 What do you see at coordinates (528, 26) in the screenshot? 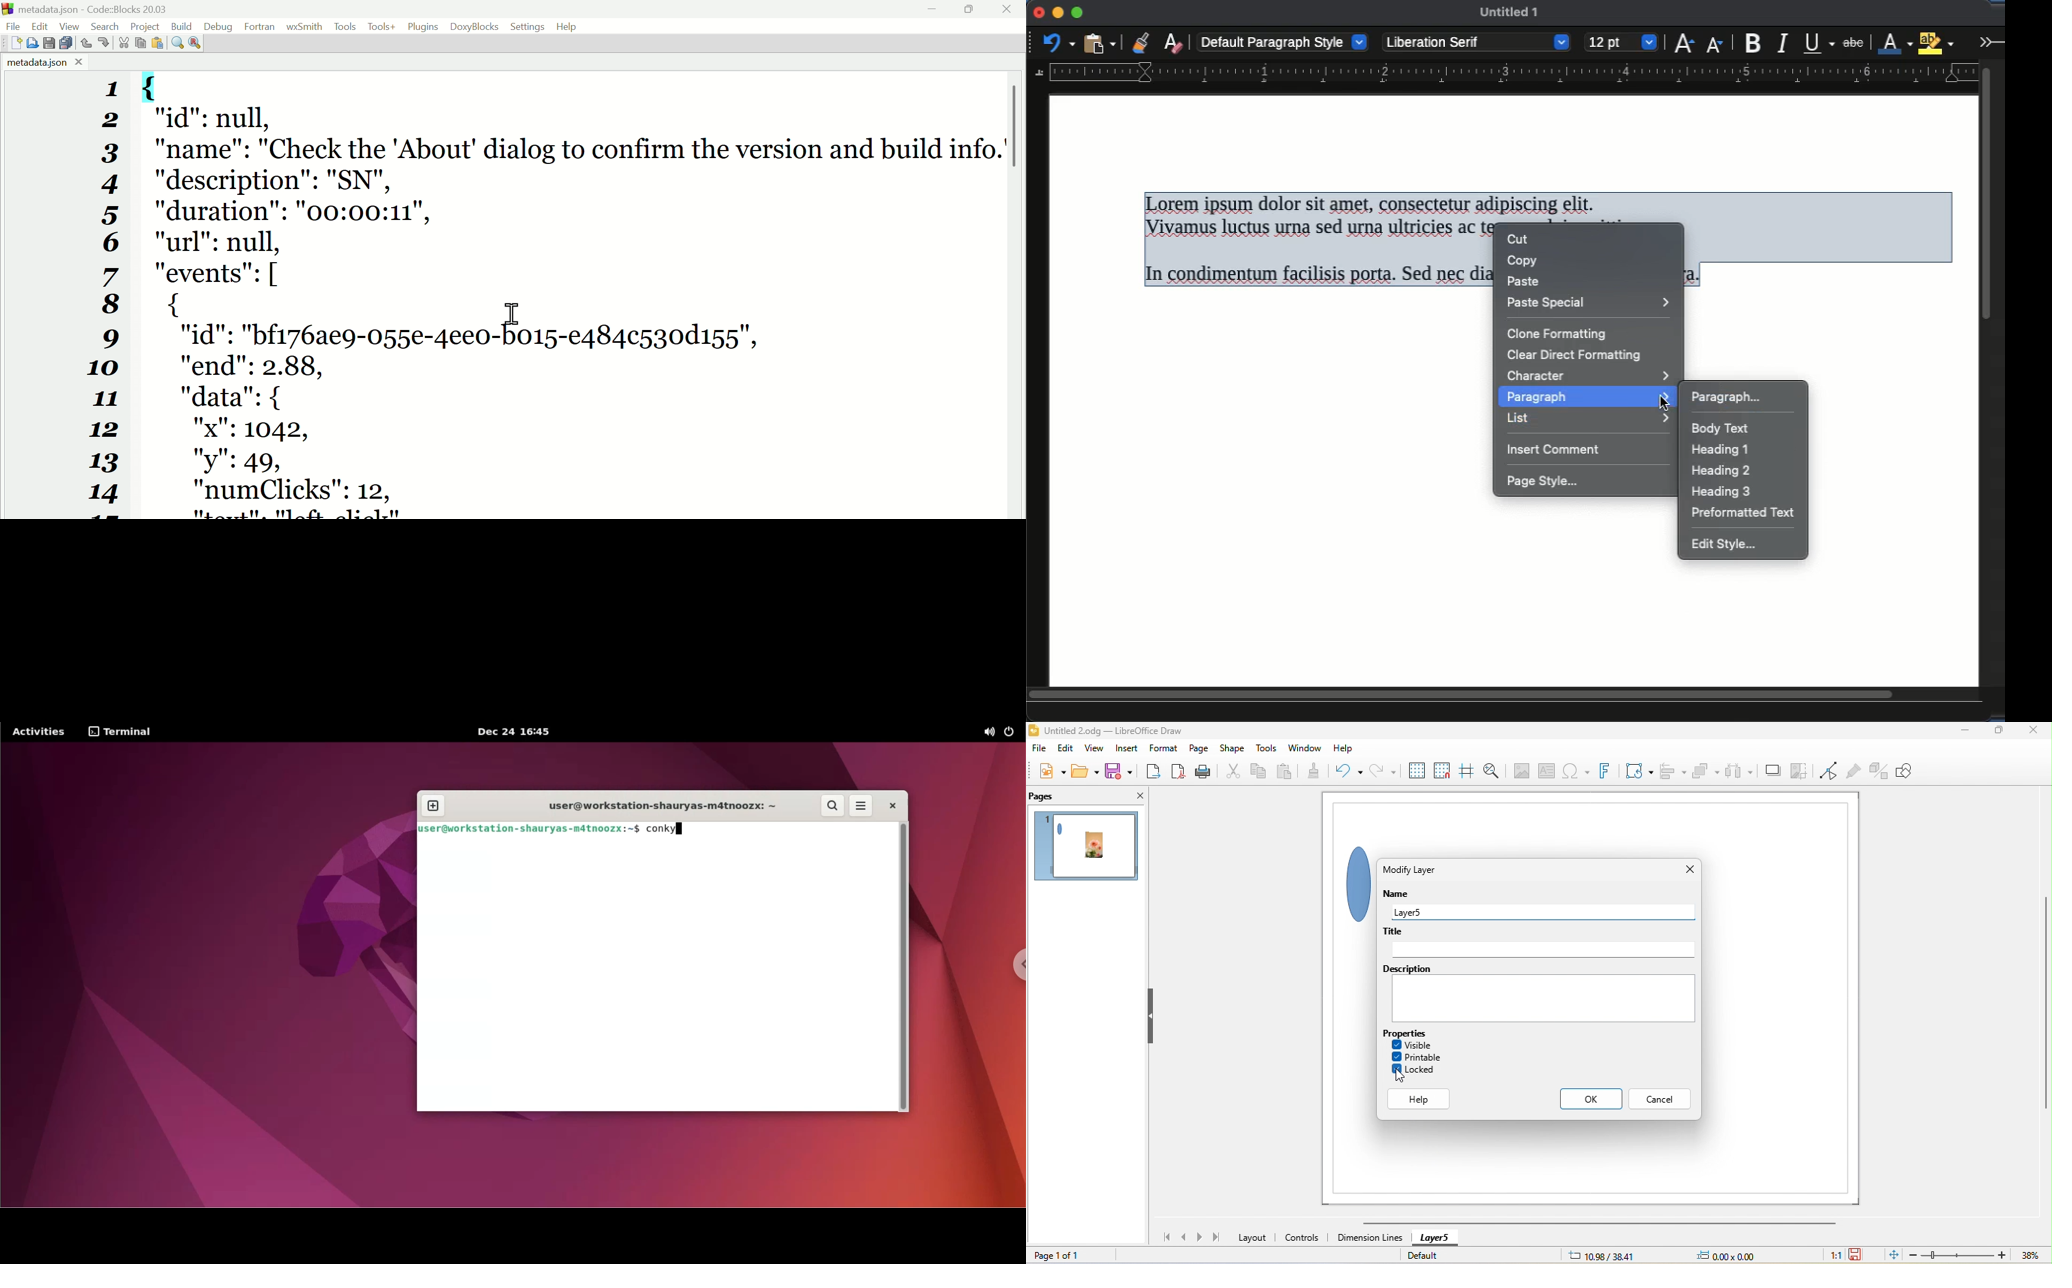
I see `Settings` at bounding box center [528, 26].